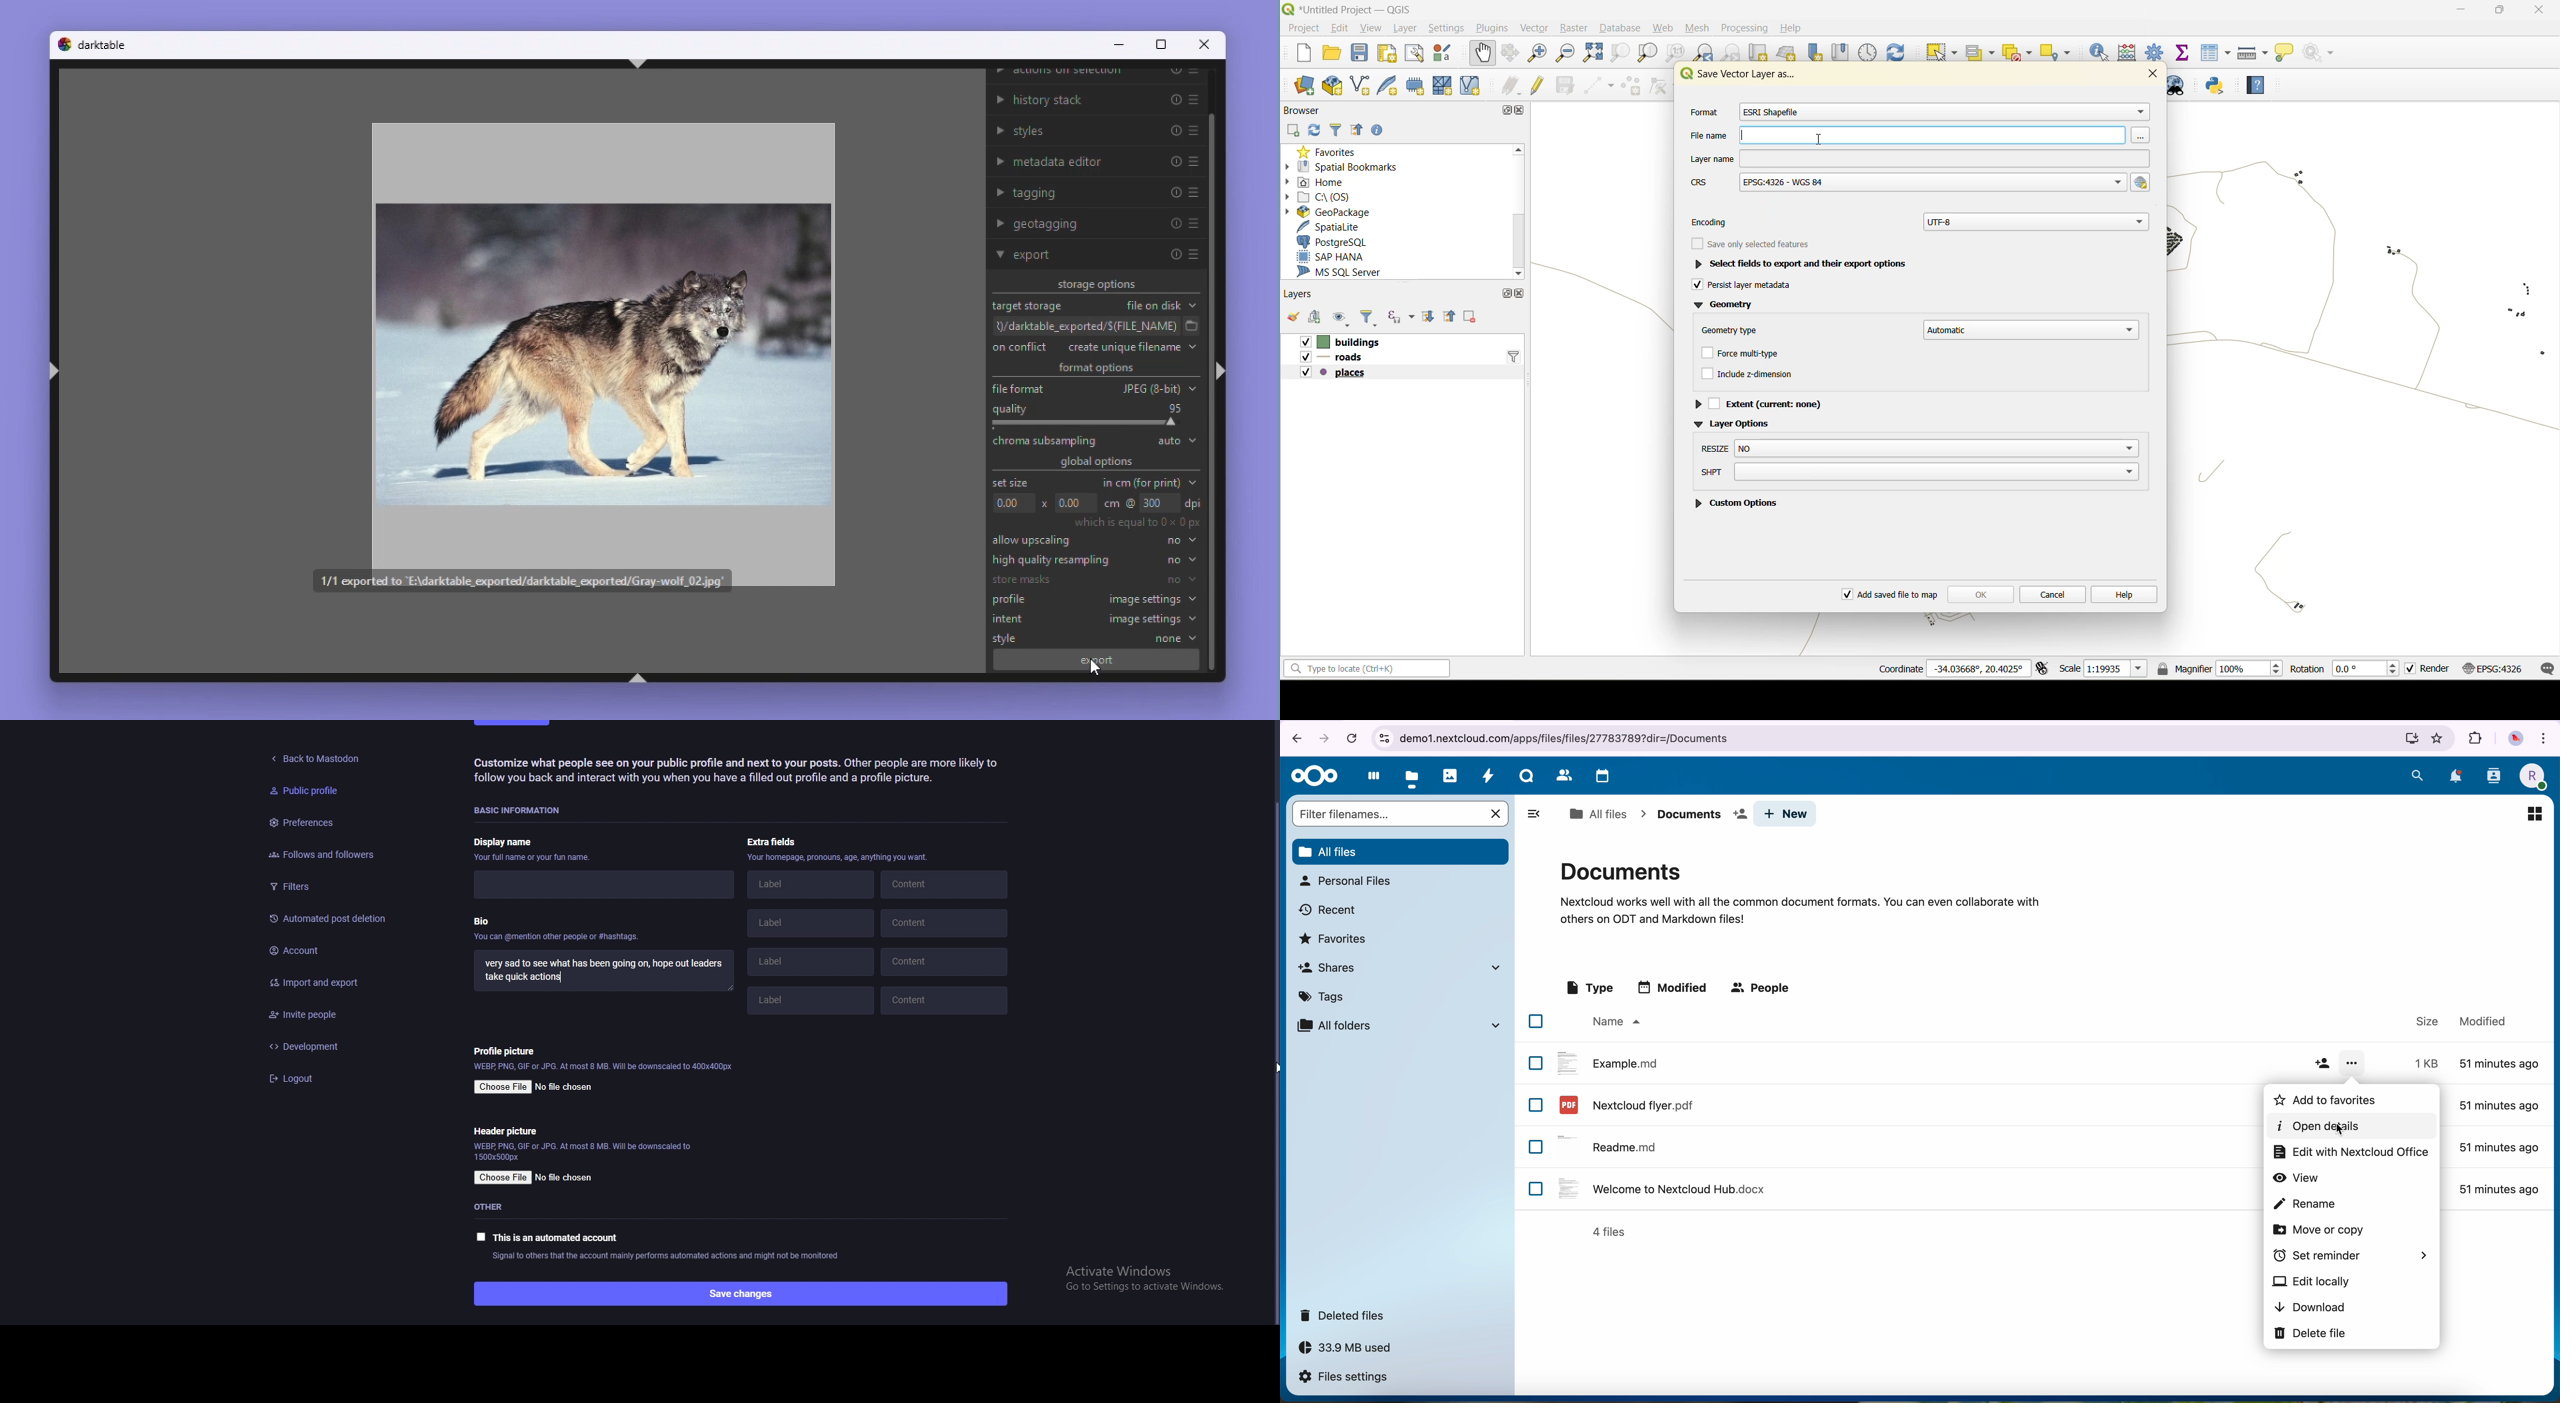  Describe the element at coordinates (2499, 1107) in the screenshot. I see `modified` at that location.